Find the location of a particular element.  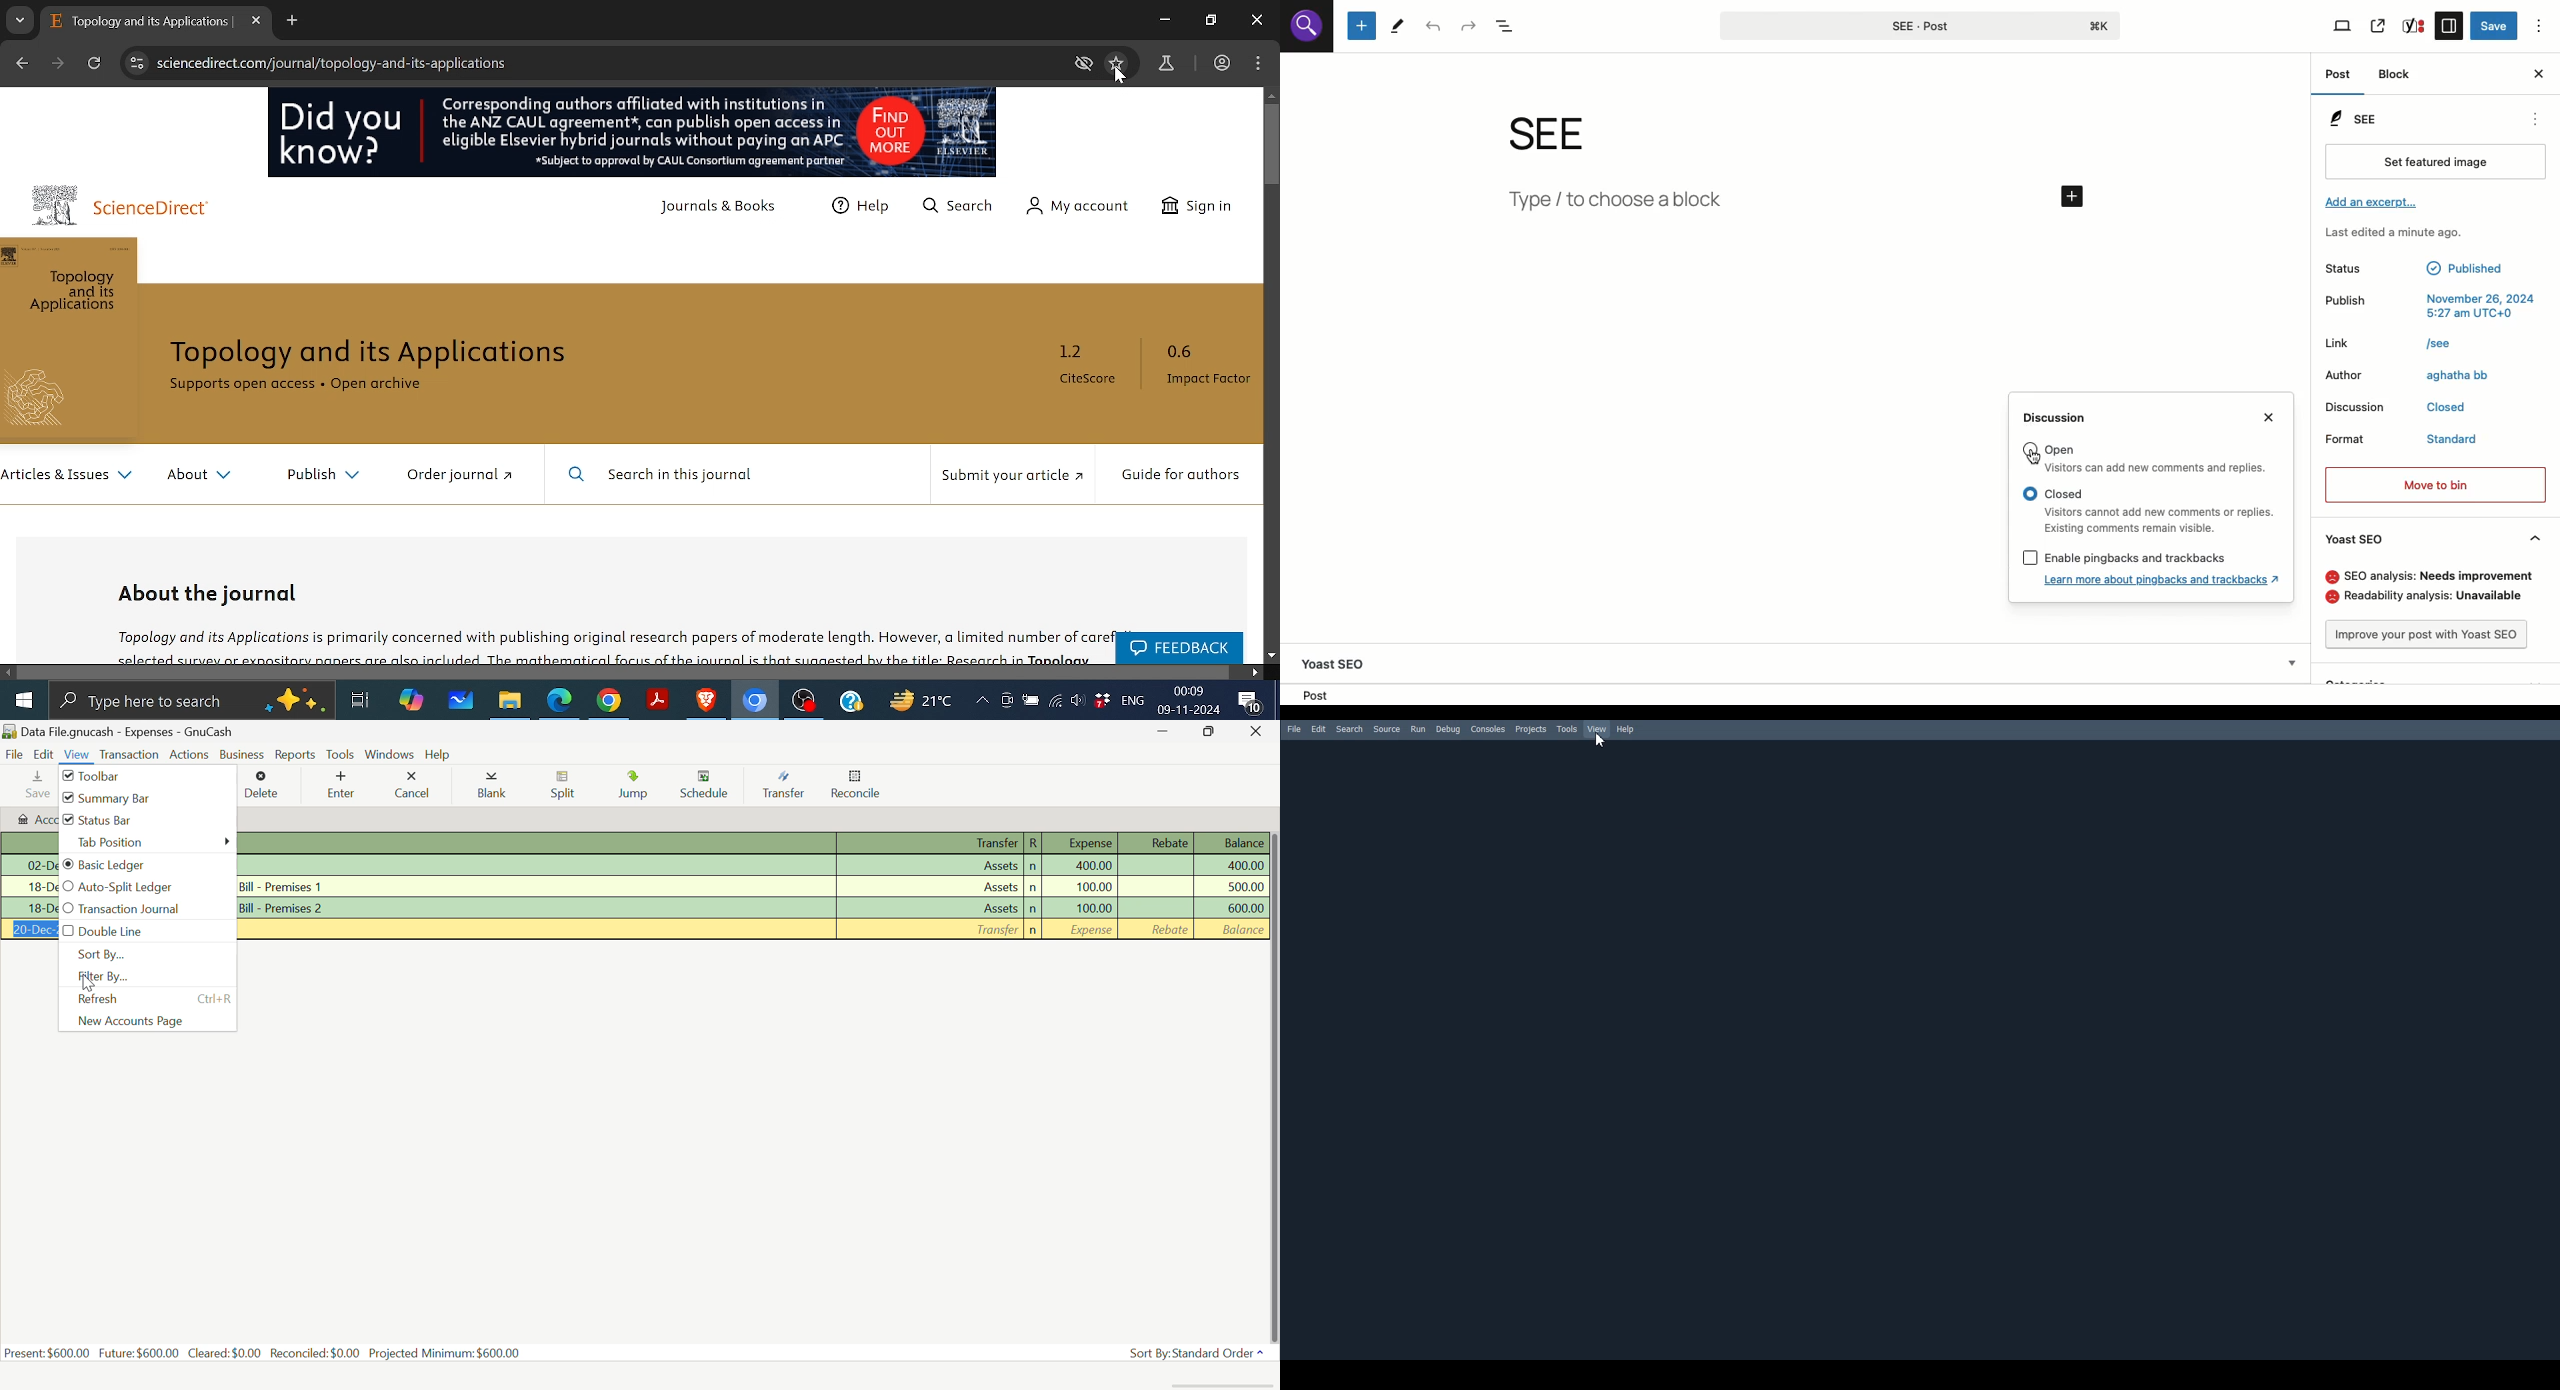

Find out MORE is located at coordinates (925, 132).